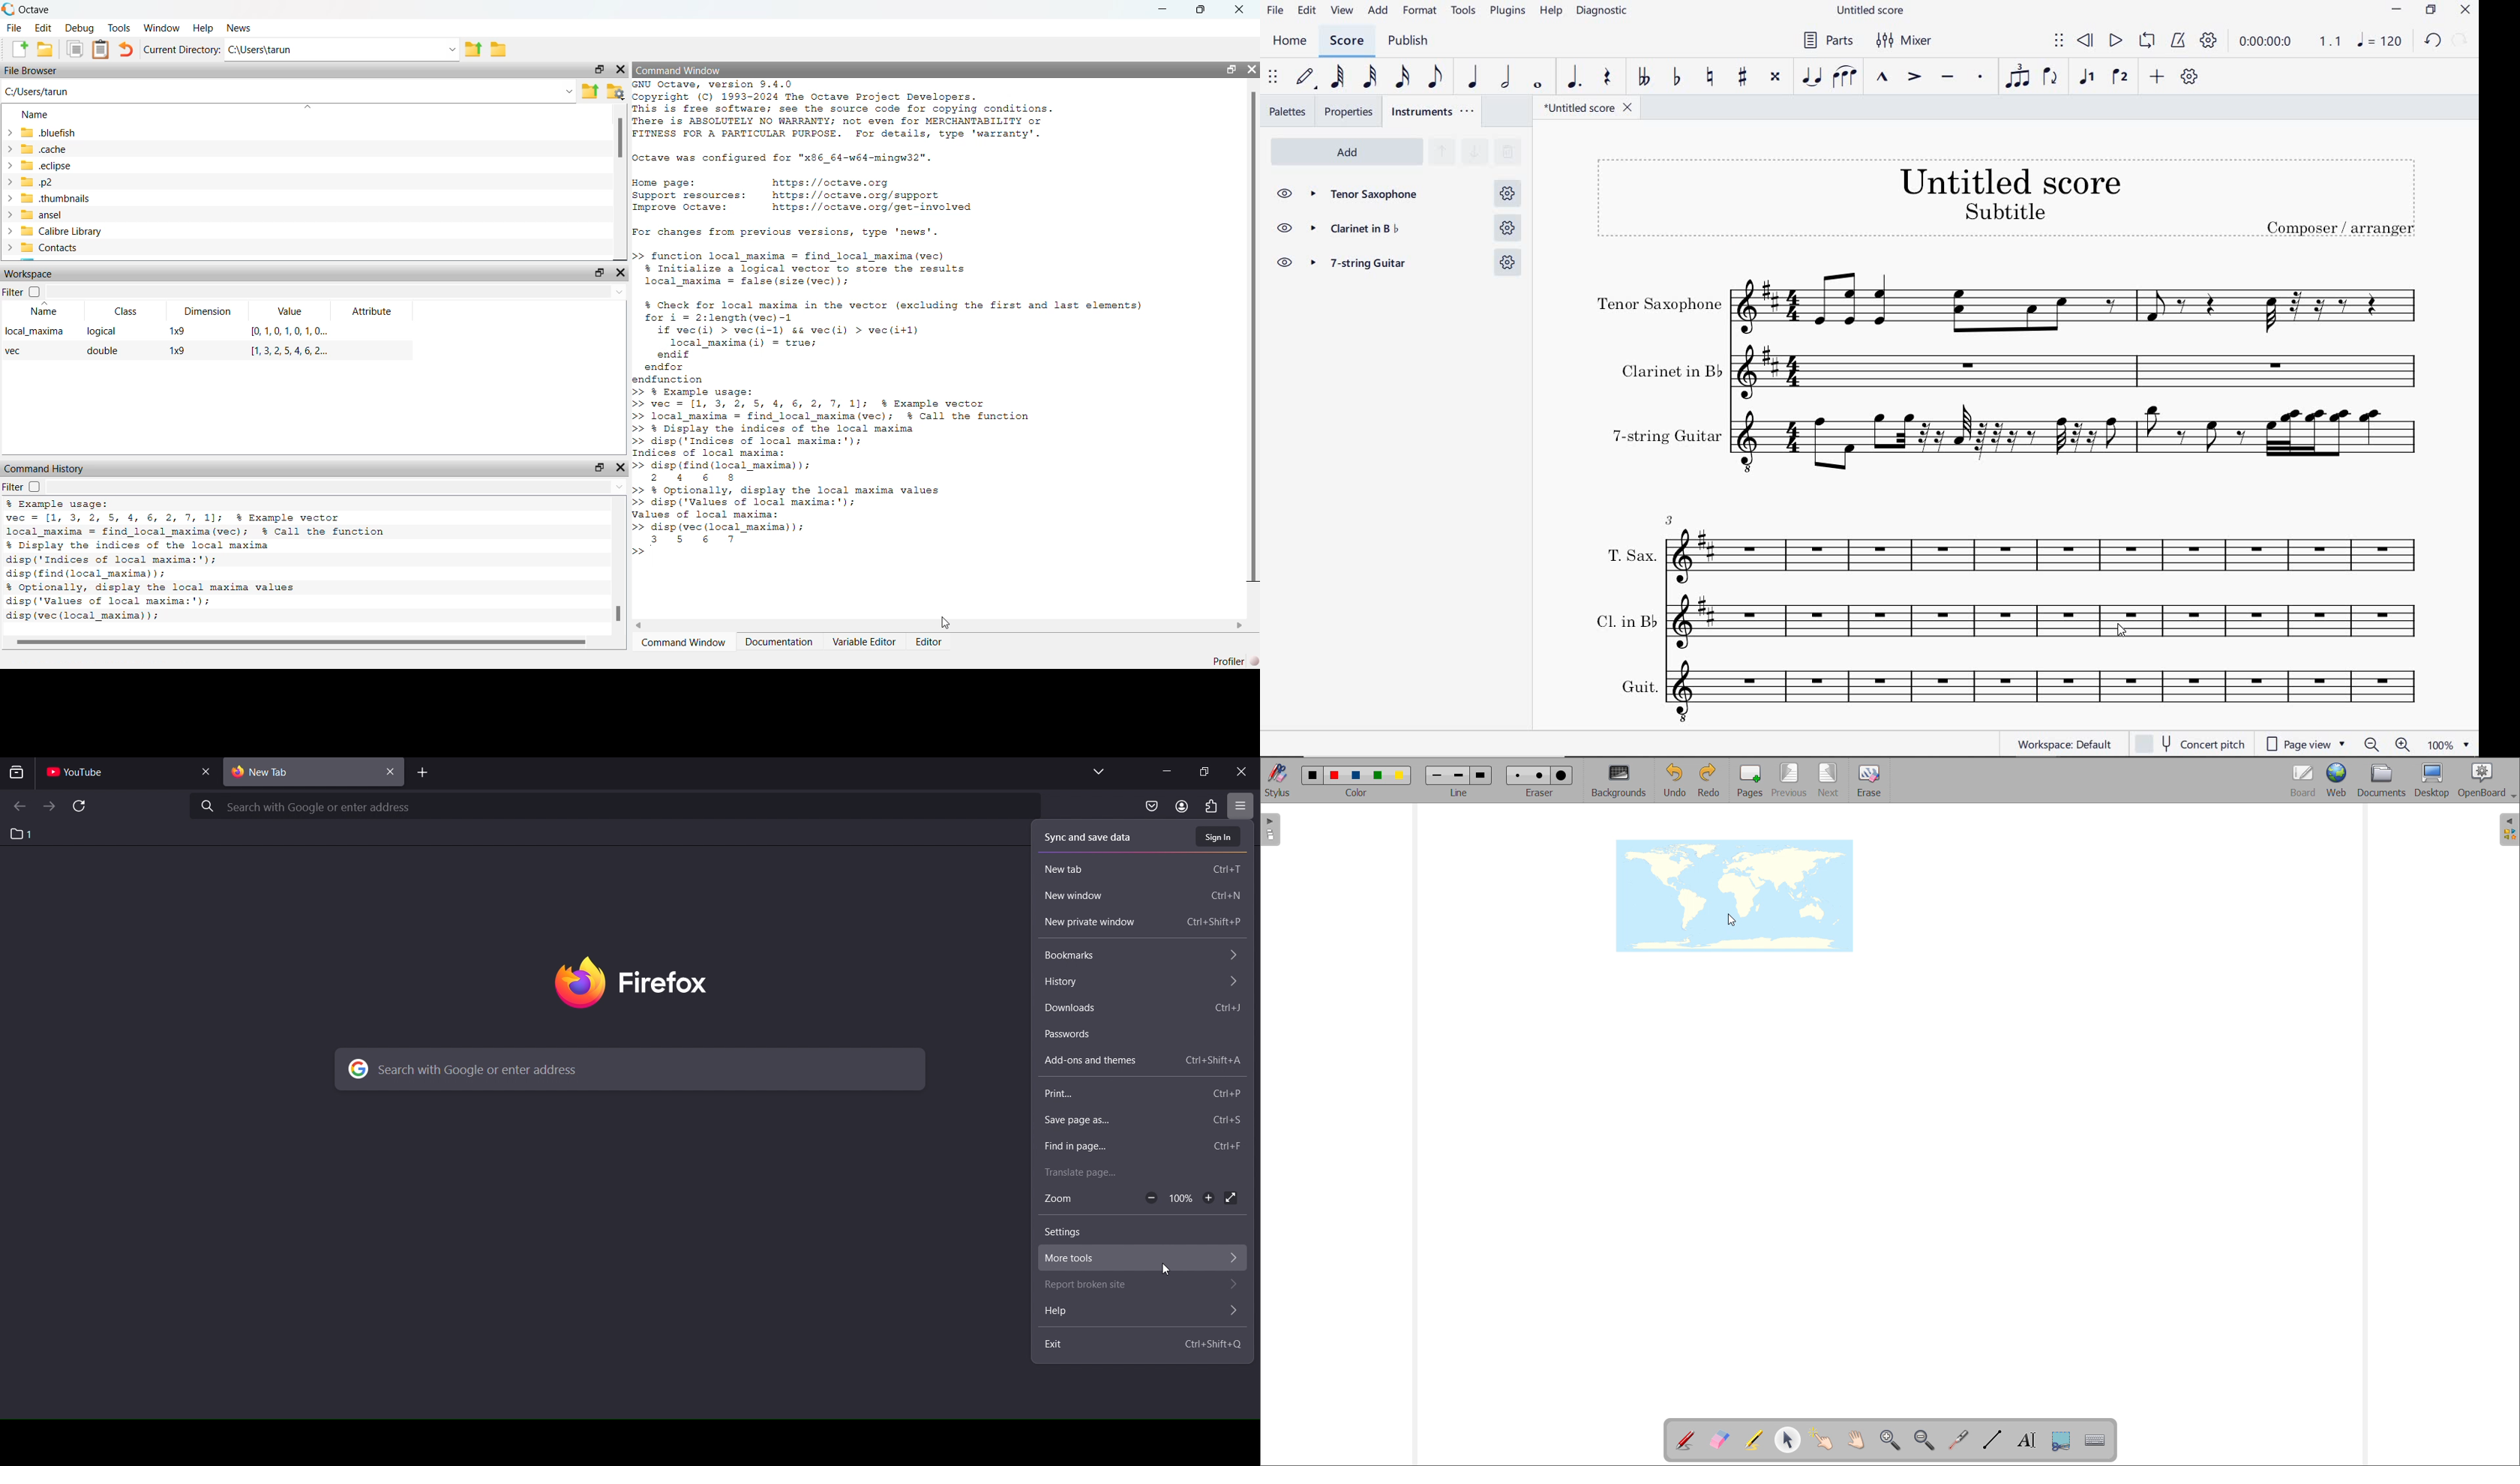 The image size is (2520, 1484). What do you see at coordinates (1094, 837) in the screenshot?
I see `sync and save data` at bounding box center [1094, 837].